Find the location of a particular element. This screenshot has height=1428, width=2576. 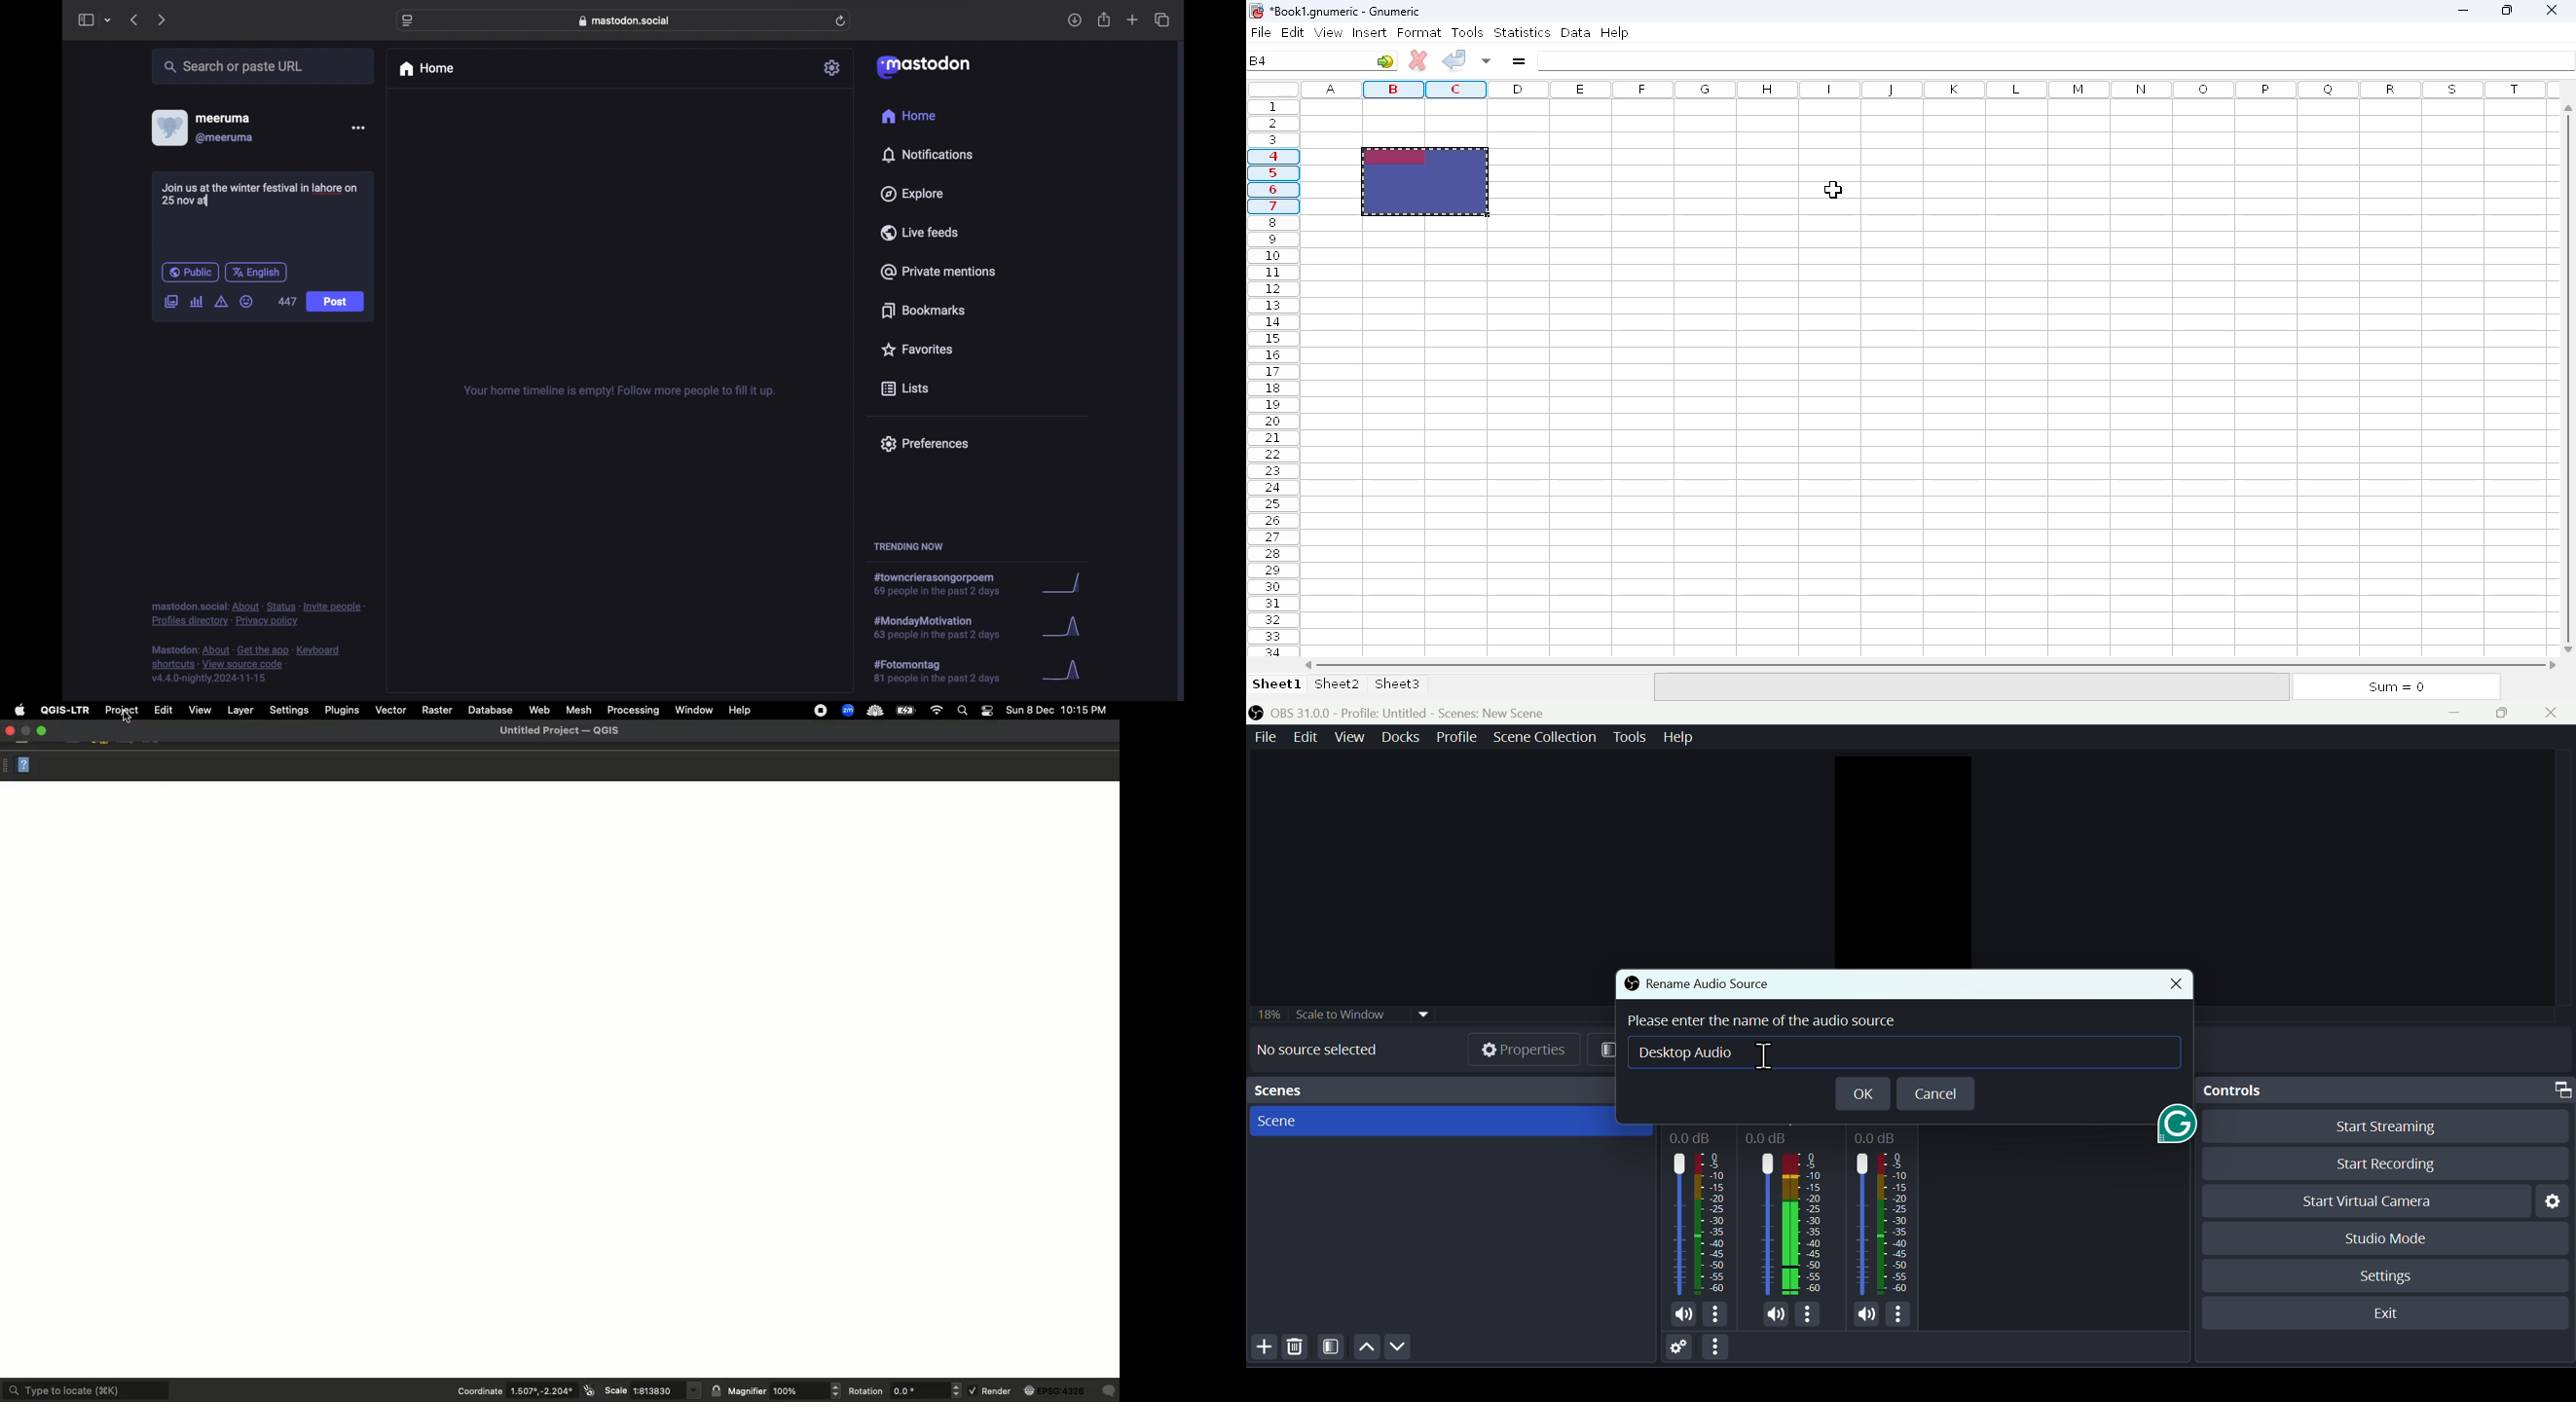

maximise is located at coordinates (2504, 714).